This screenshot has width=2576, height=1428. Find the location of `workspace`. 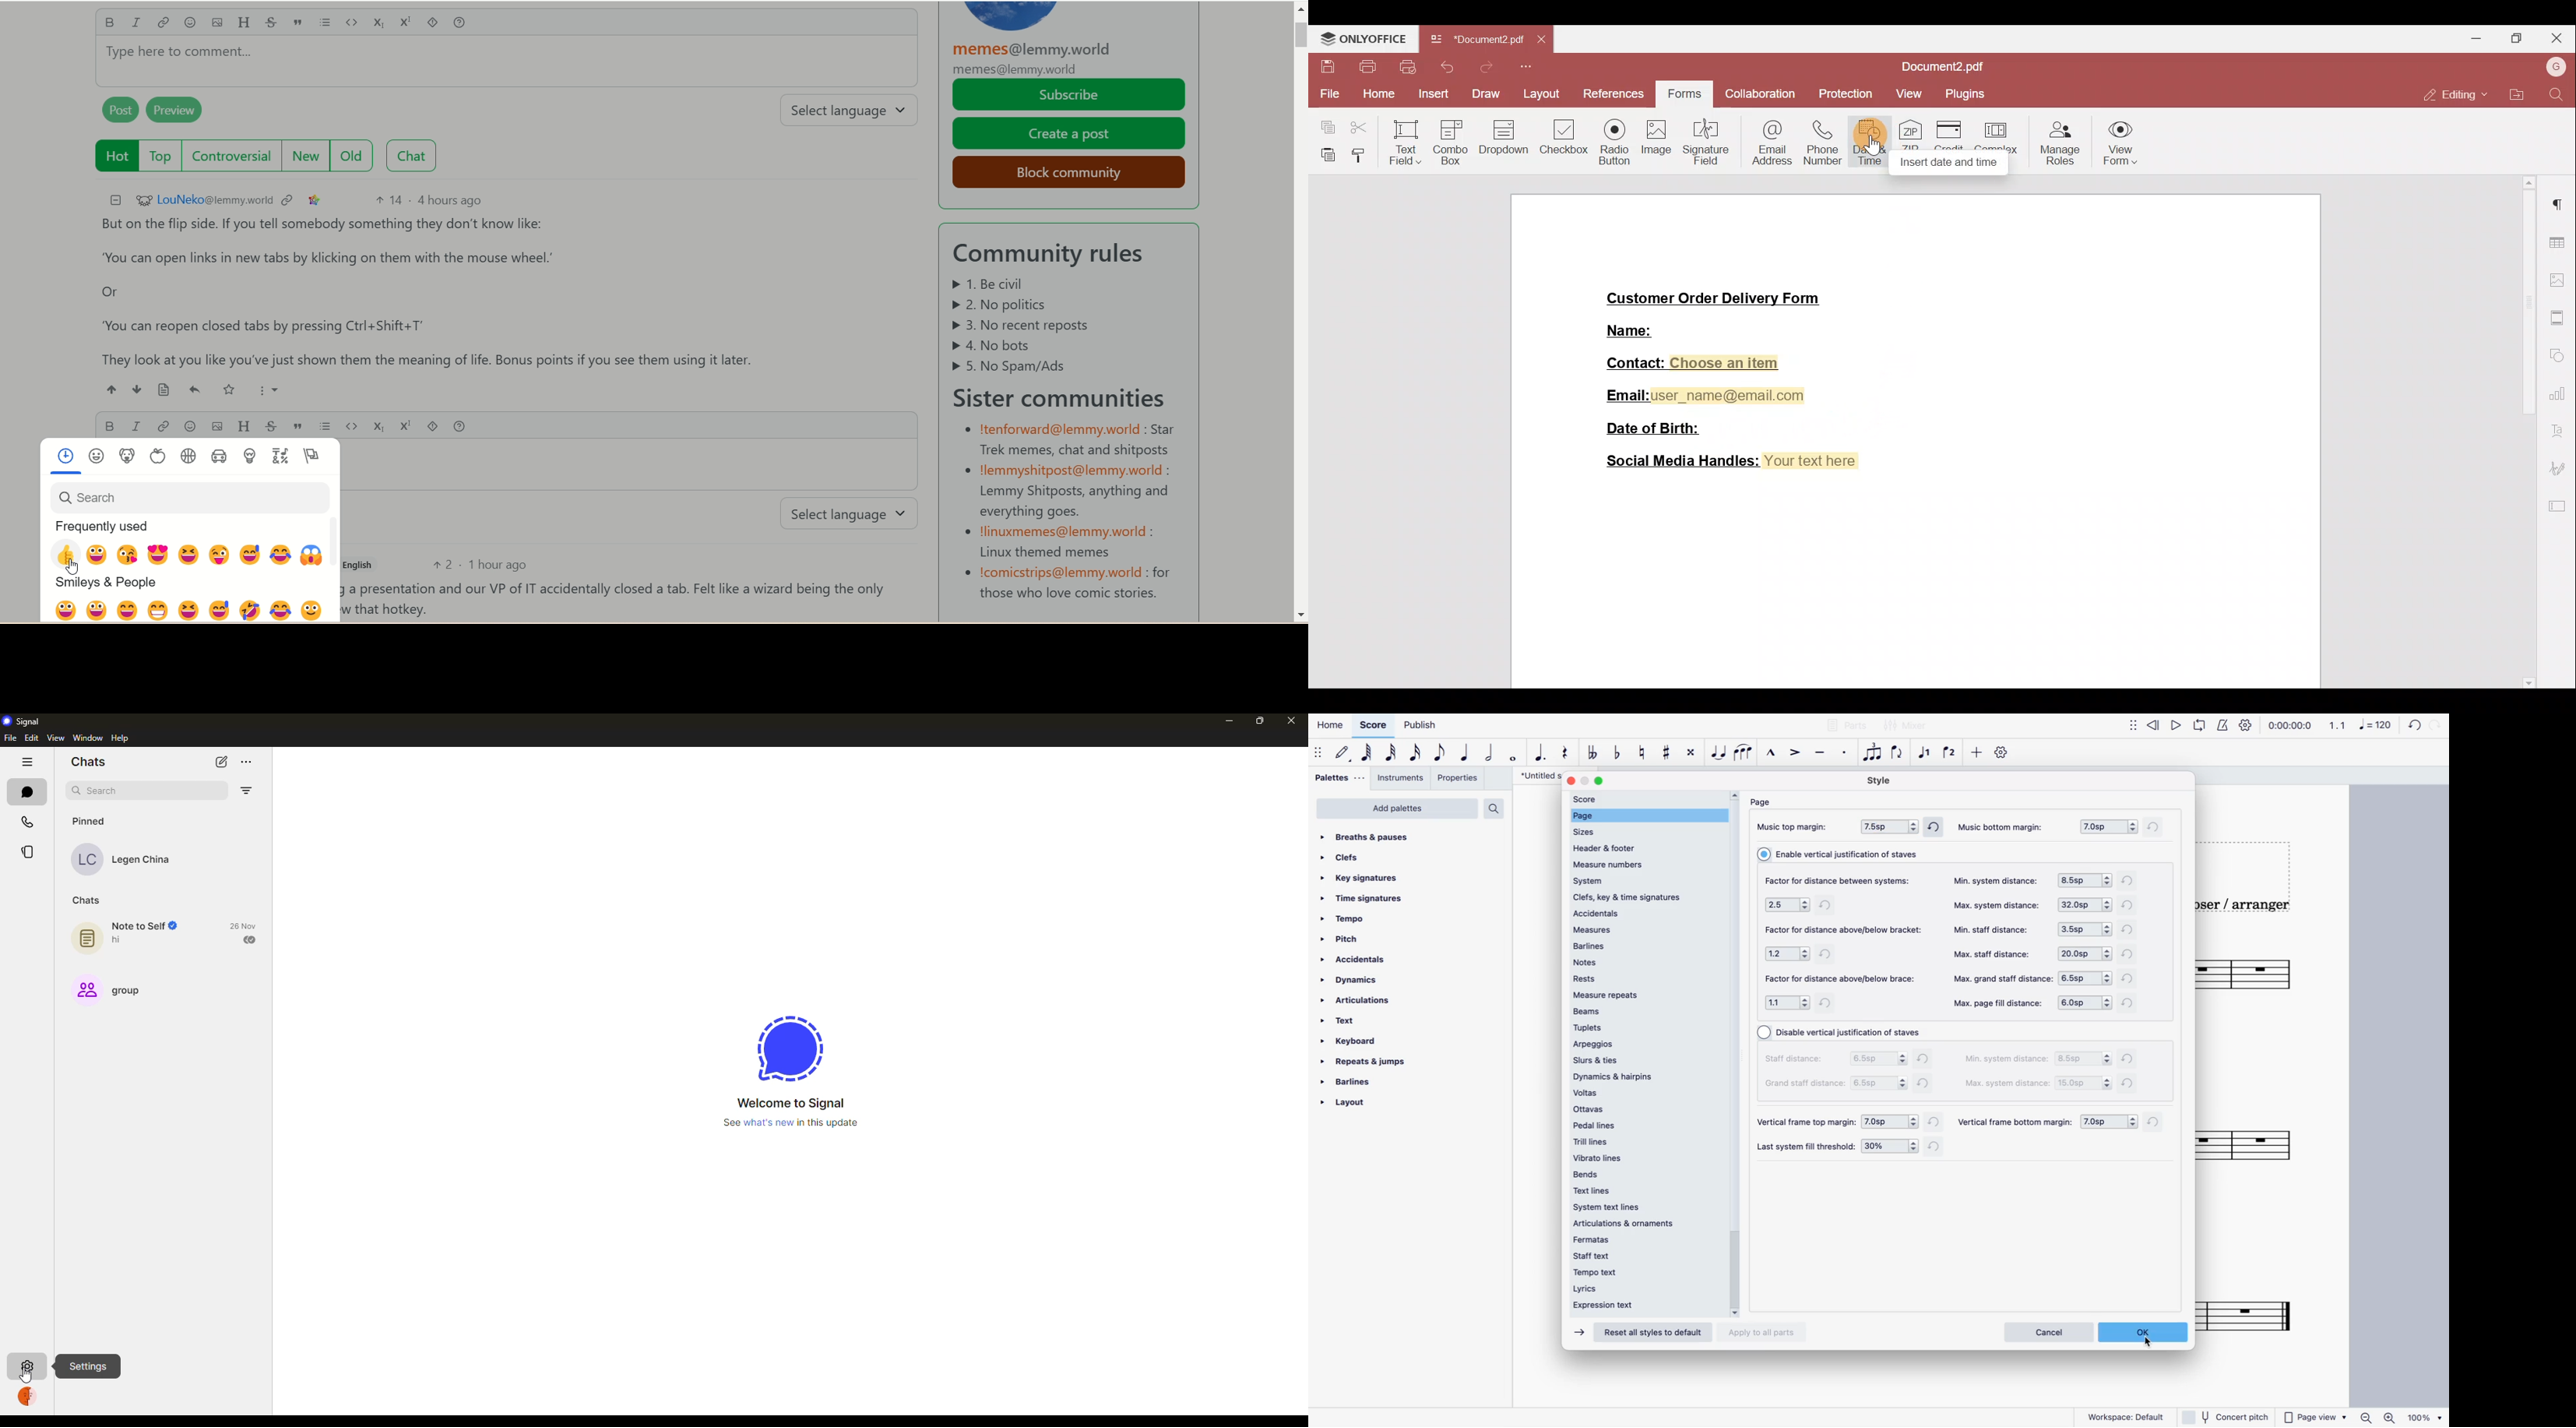

workspace is located at coordinates (2128, 1417).